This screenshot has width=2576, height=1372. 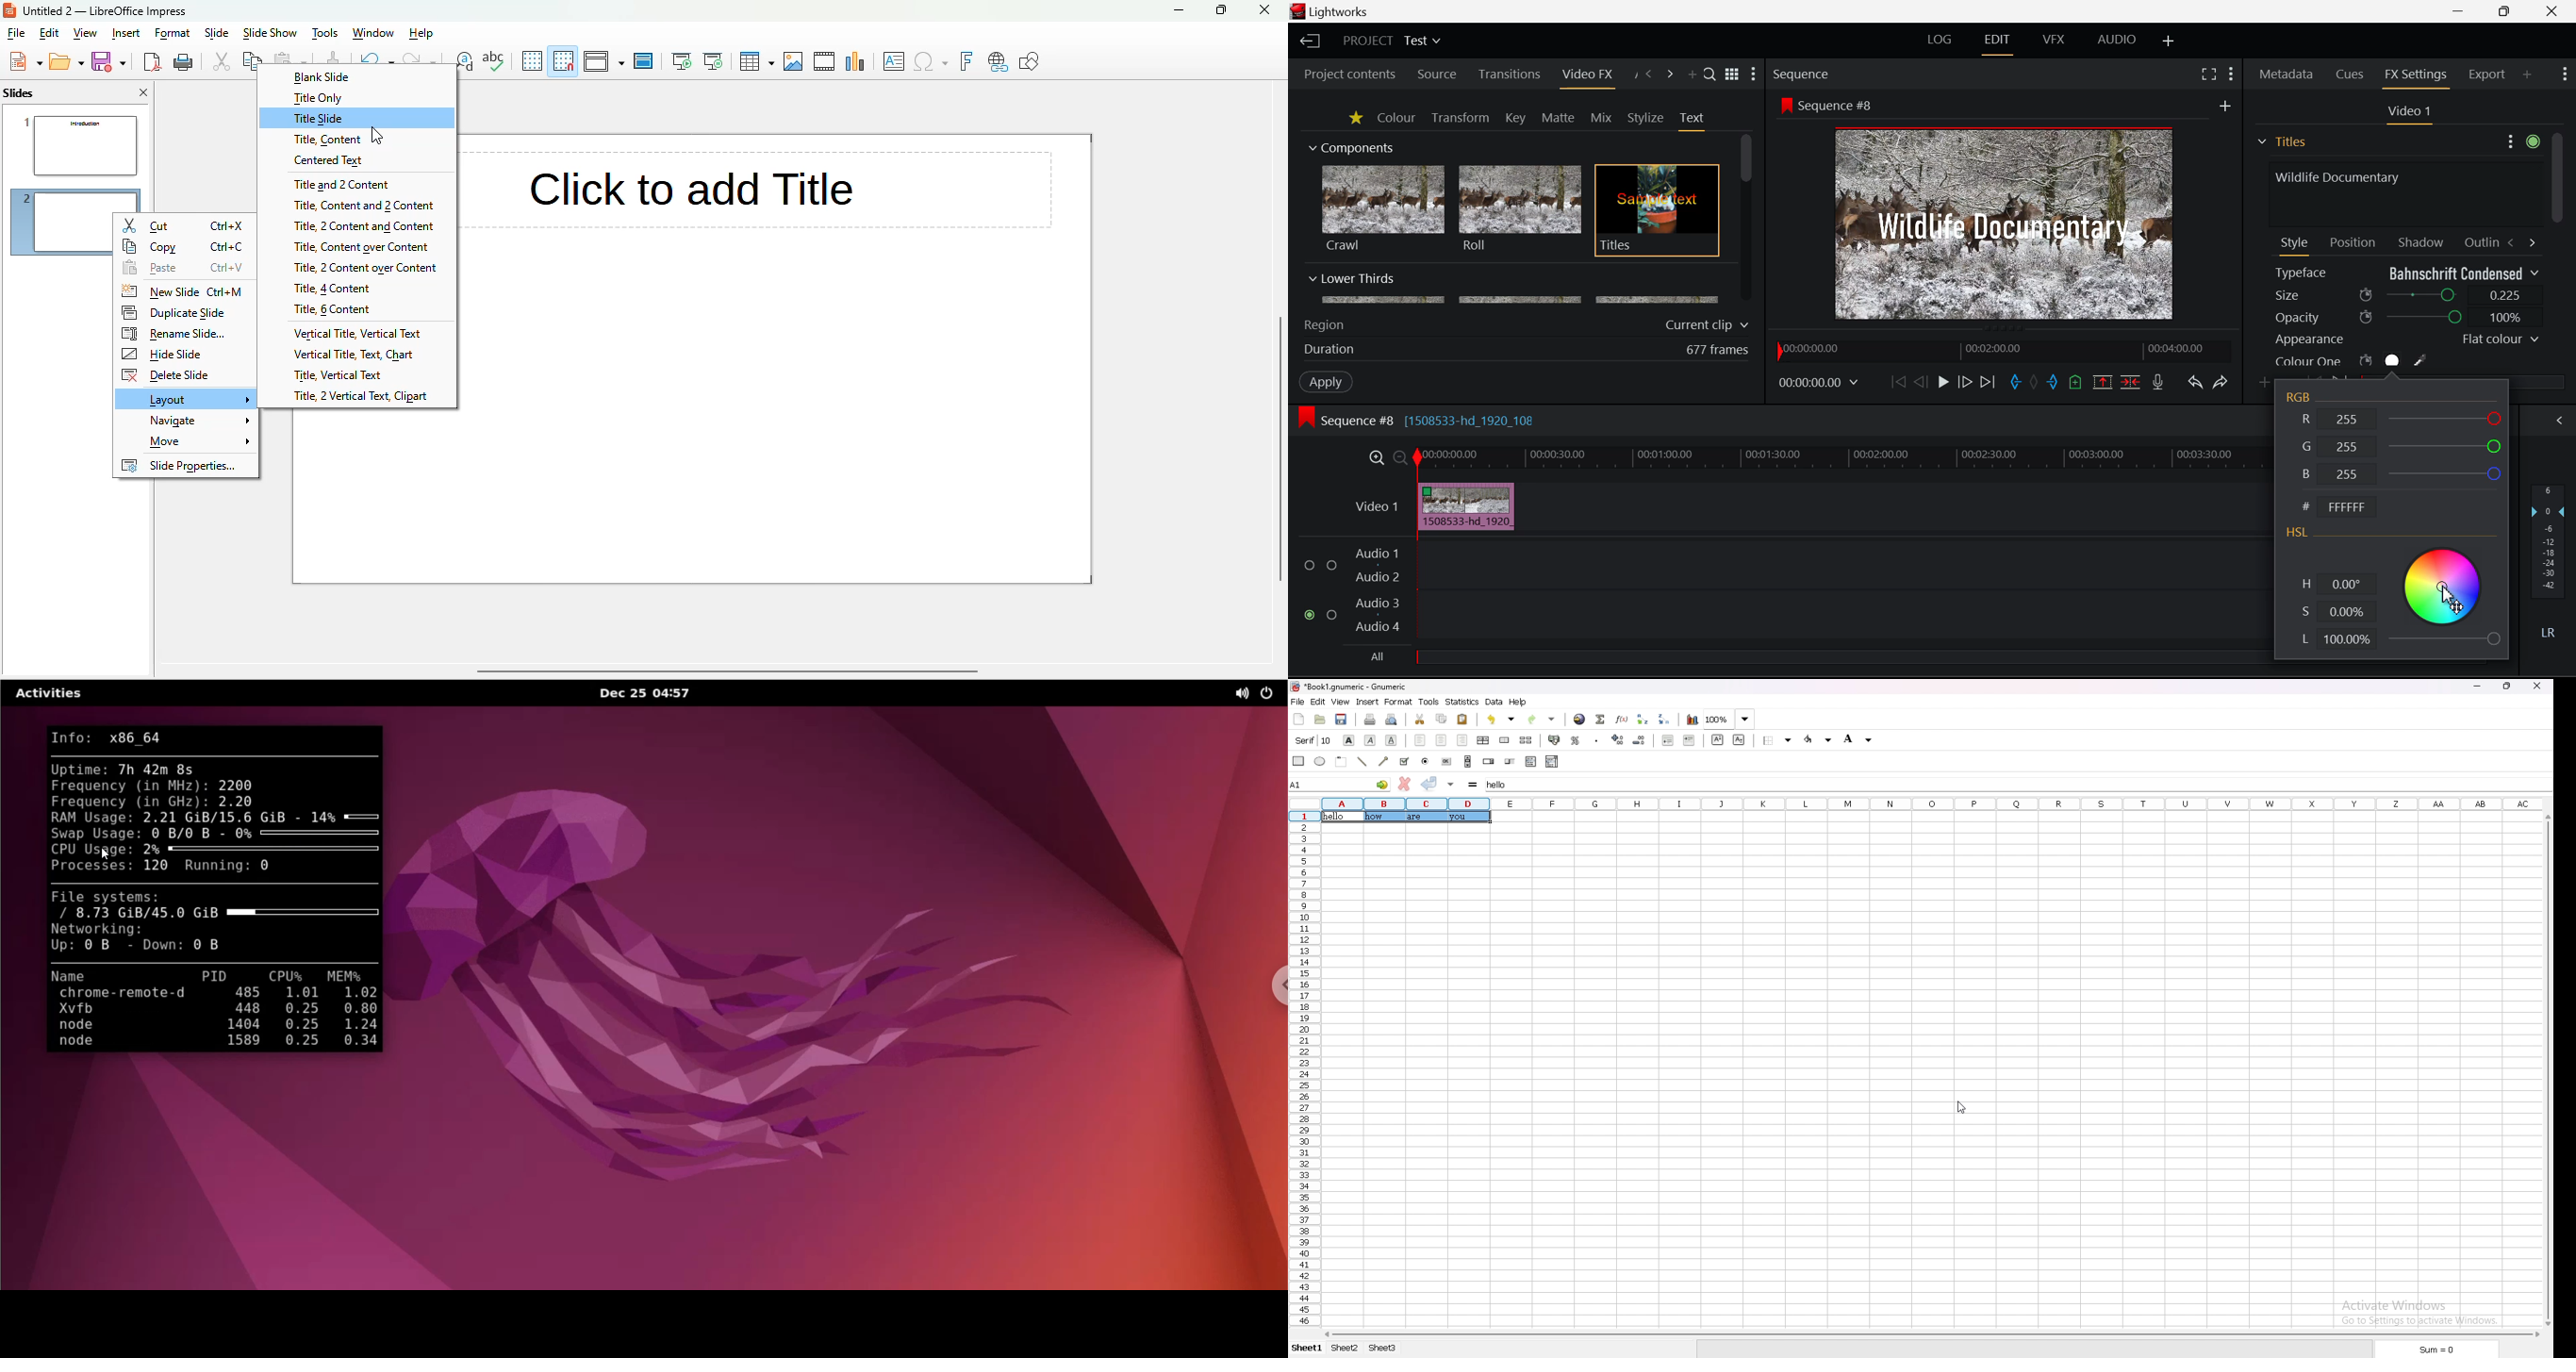 I want to click on centre horizontally, so click(x=1484, y=740).